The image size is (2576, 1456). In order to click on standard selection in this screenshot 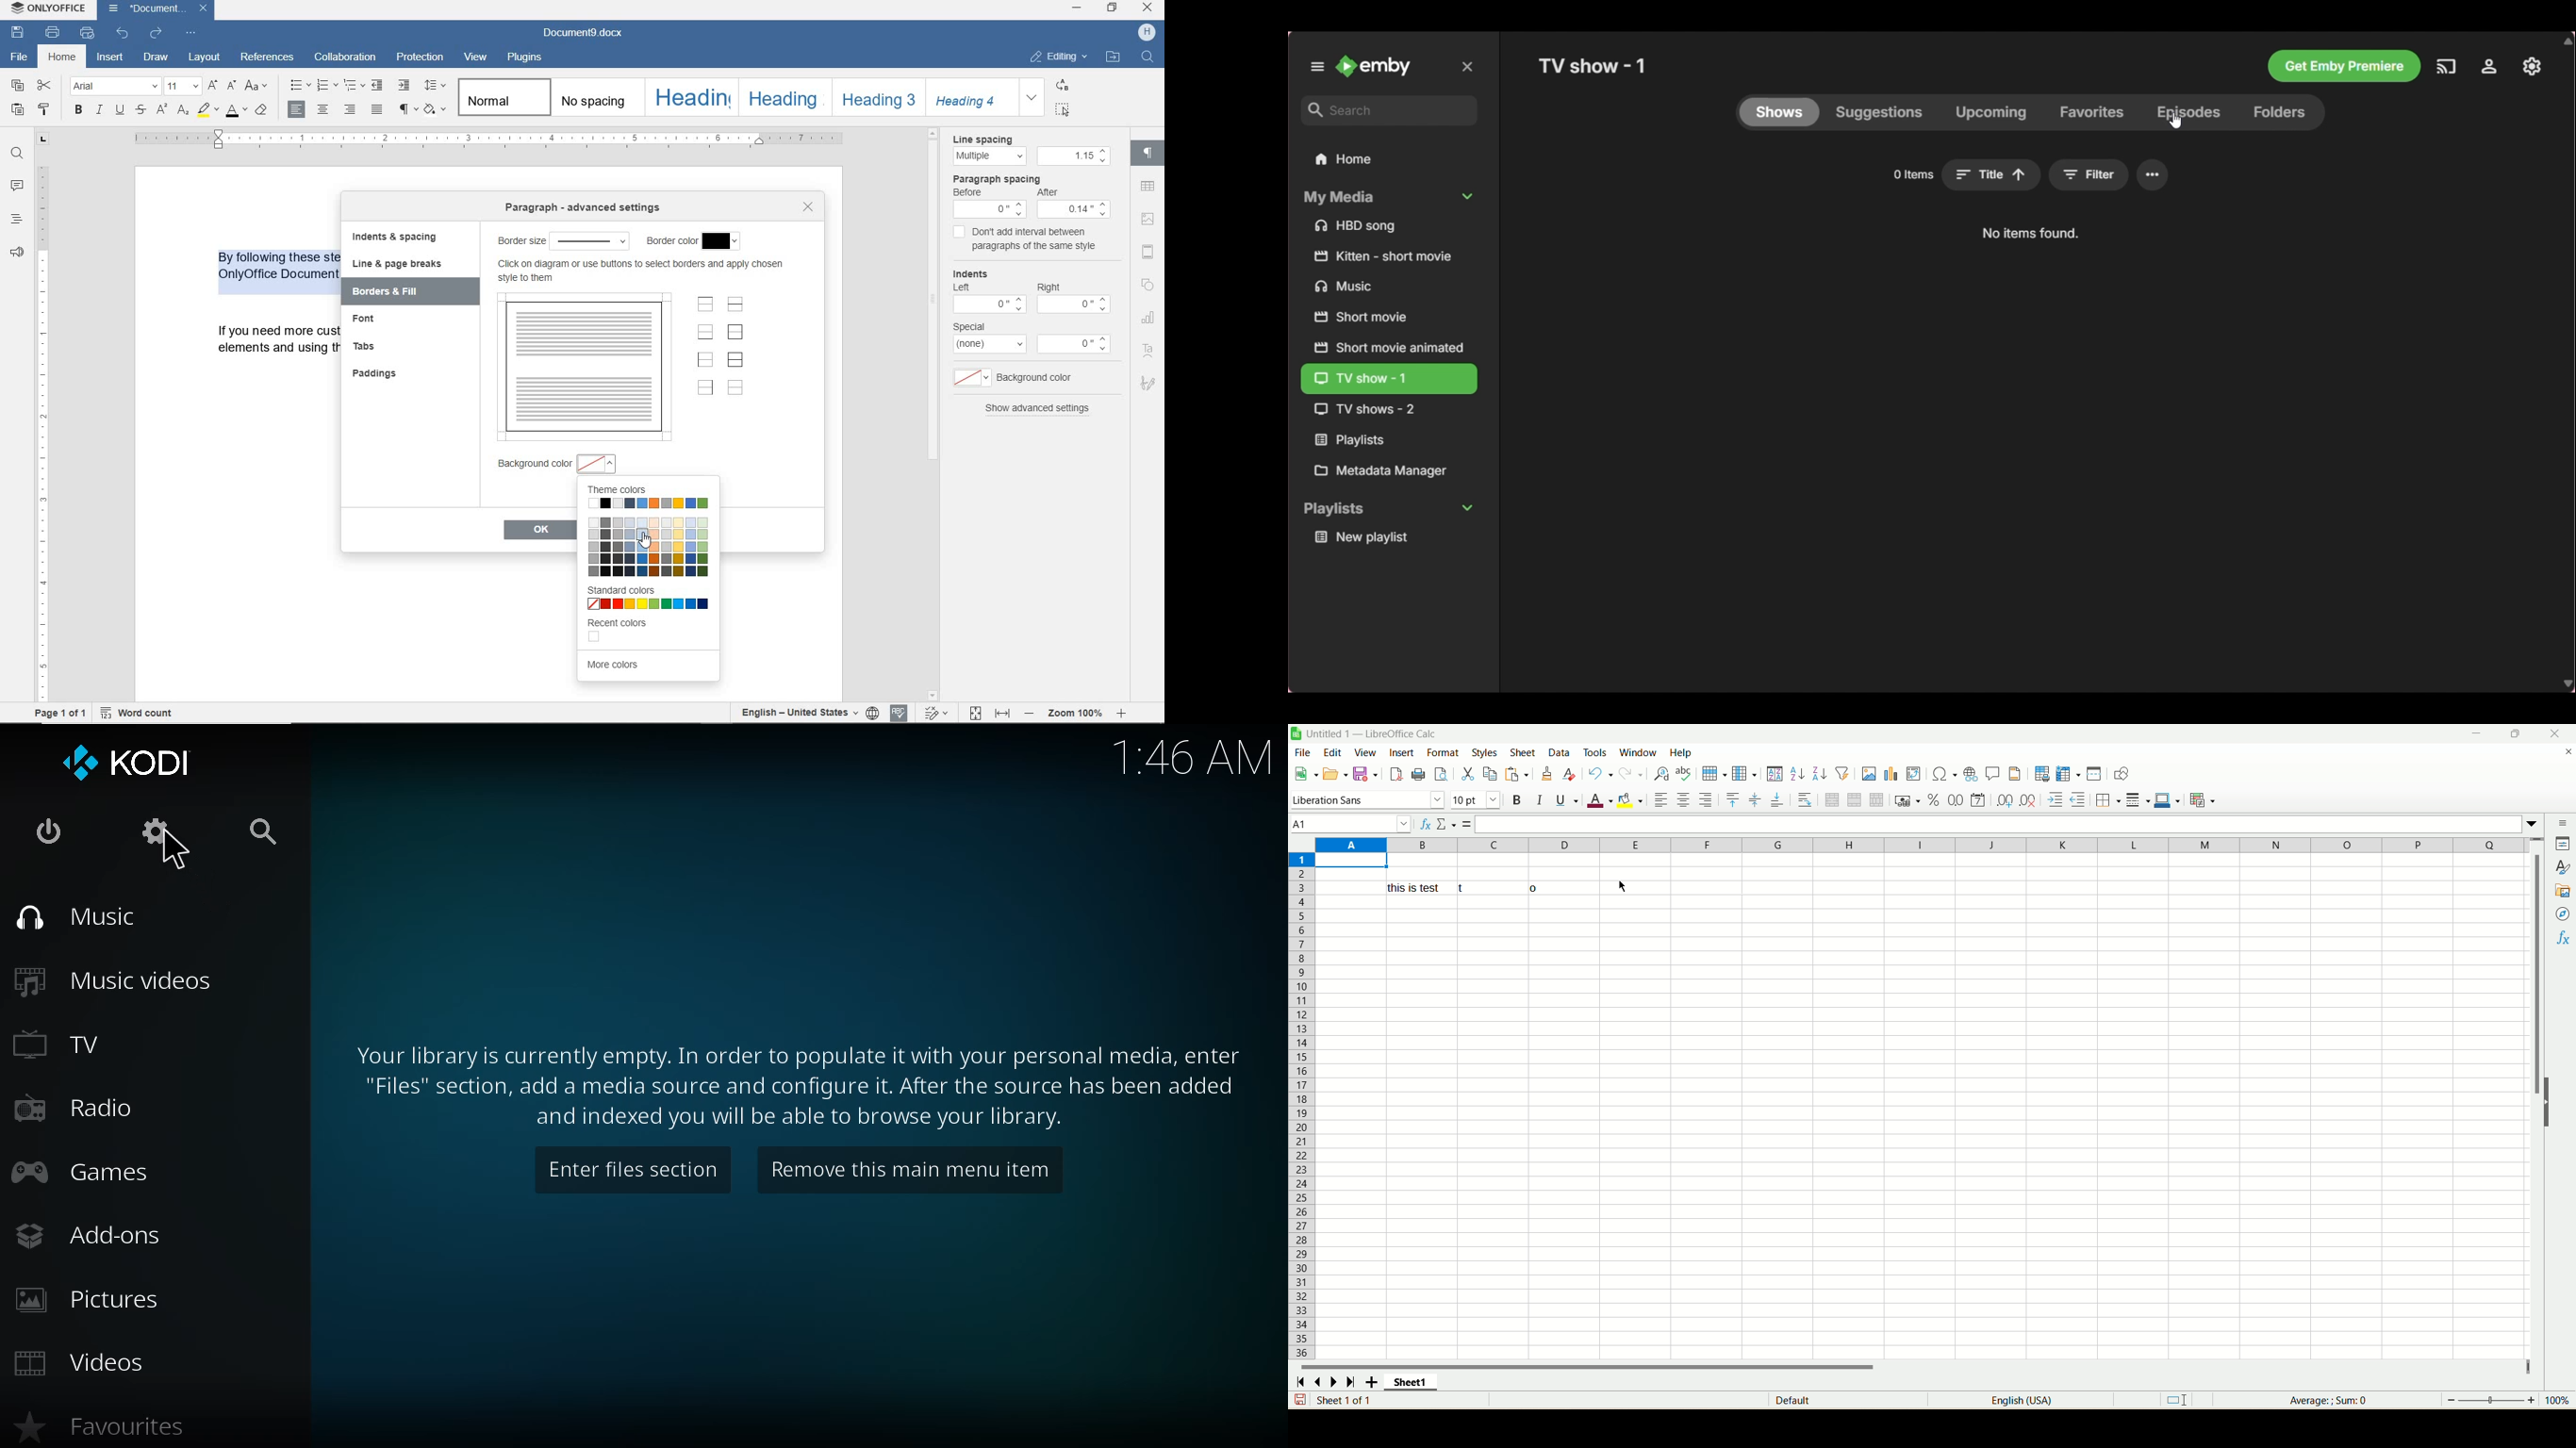, I will do `click(2188, 1399)`.